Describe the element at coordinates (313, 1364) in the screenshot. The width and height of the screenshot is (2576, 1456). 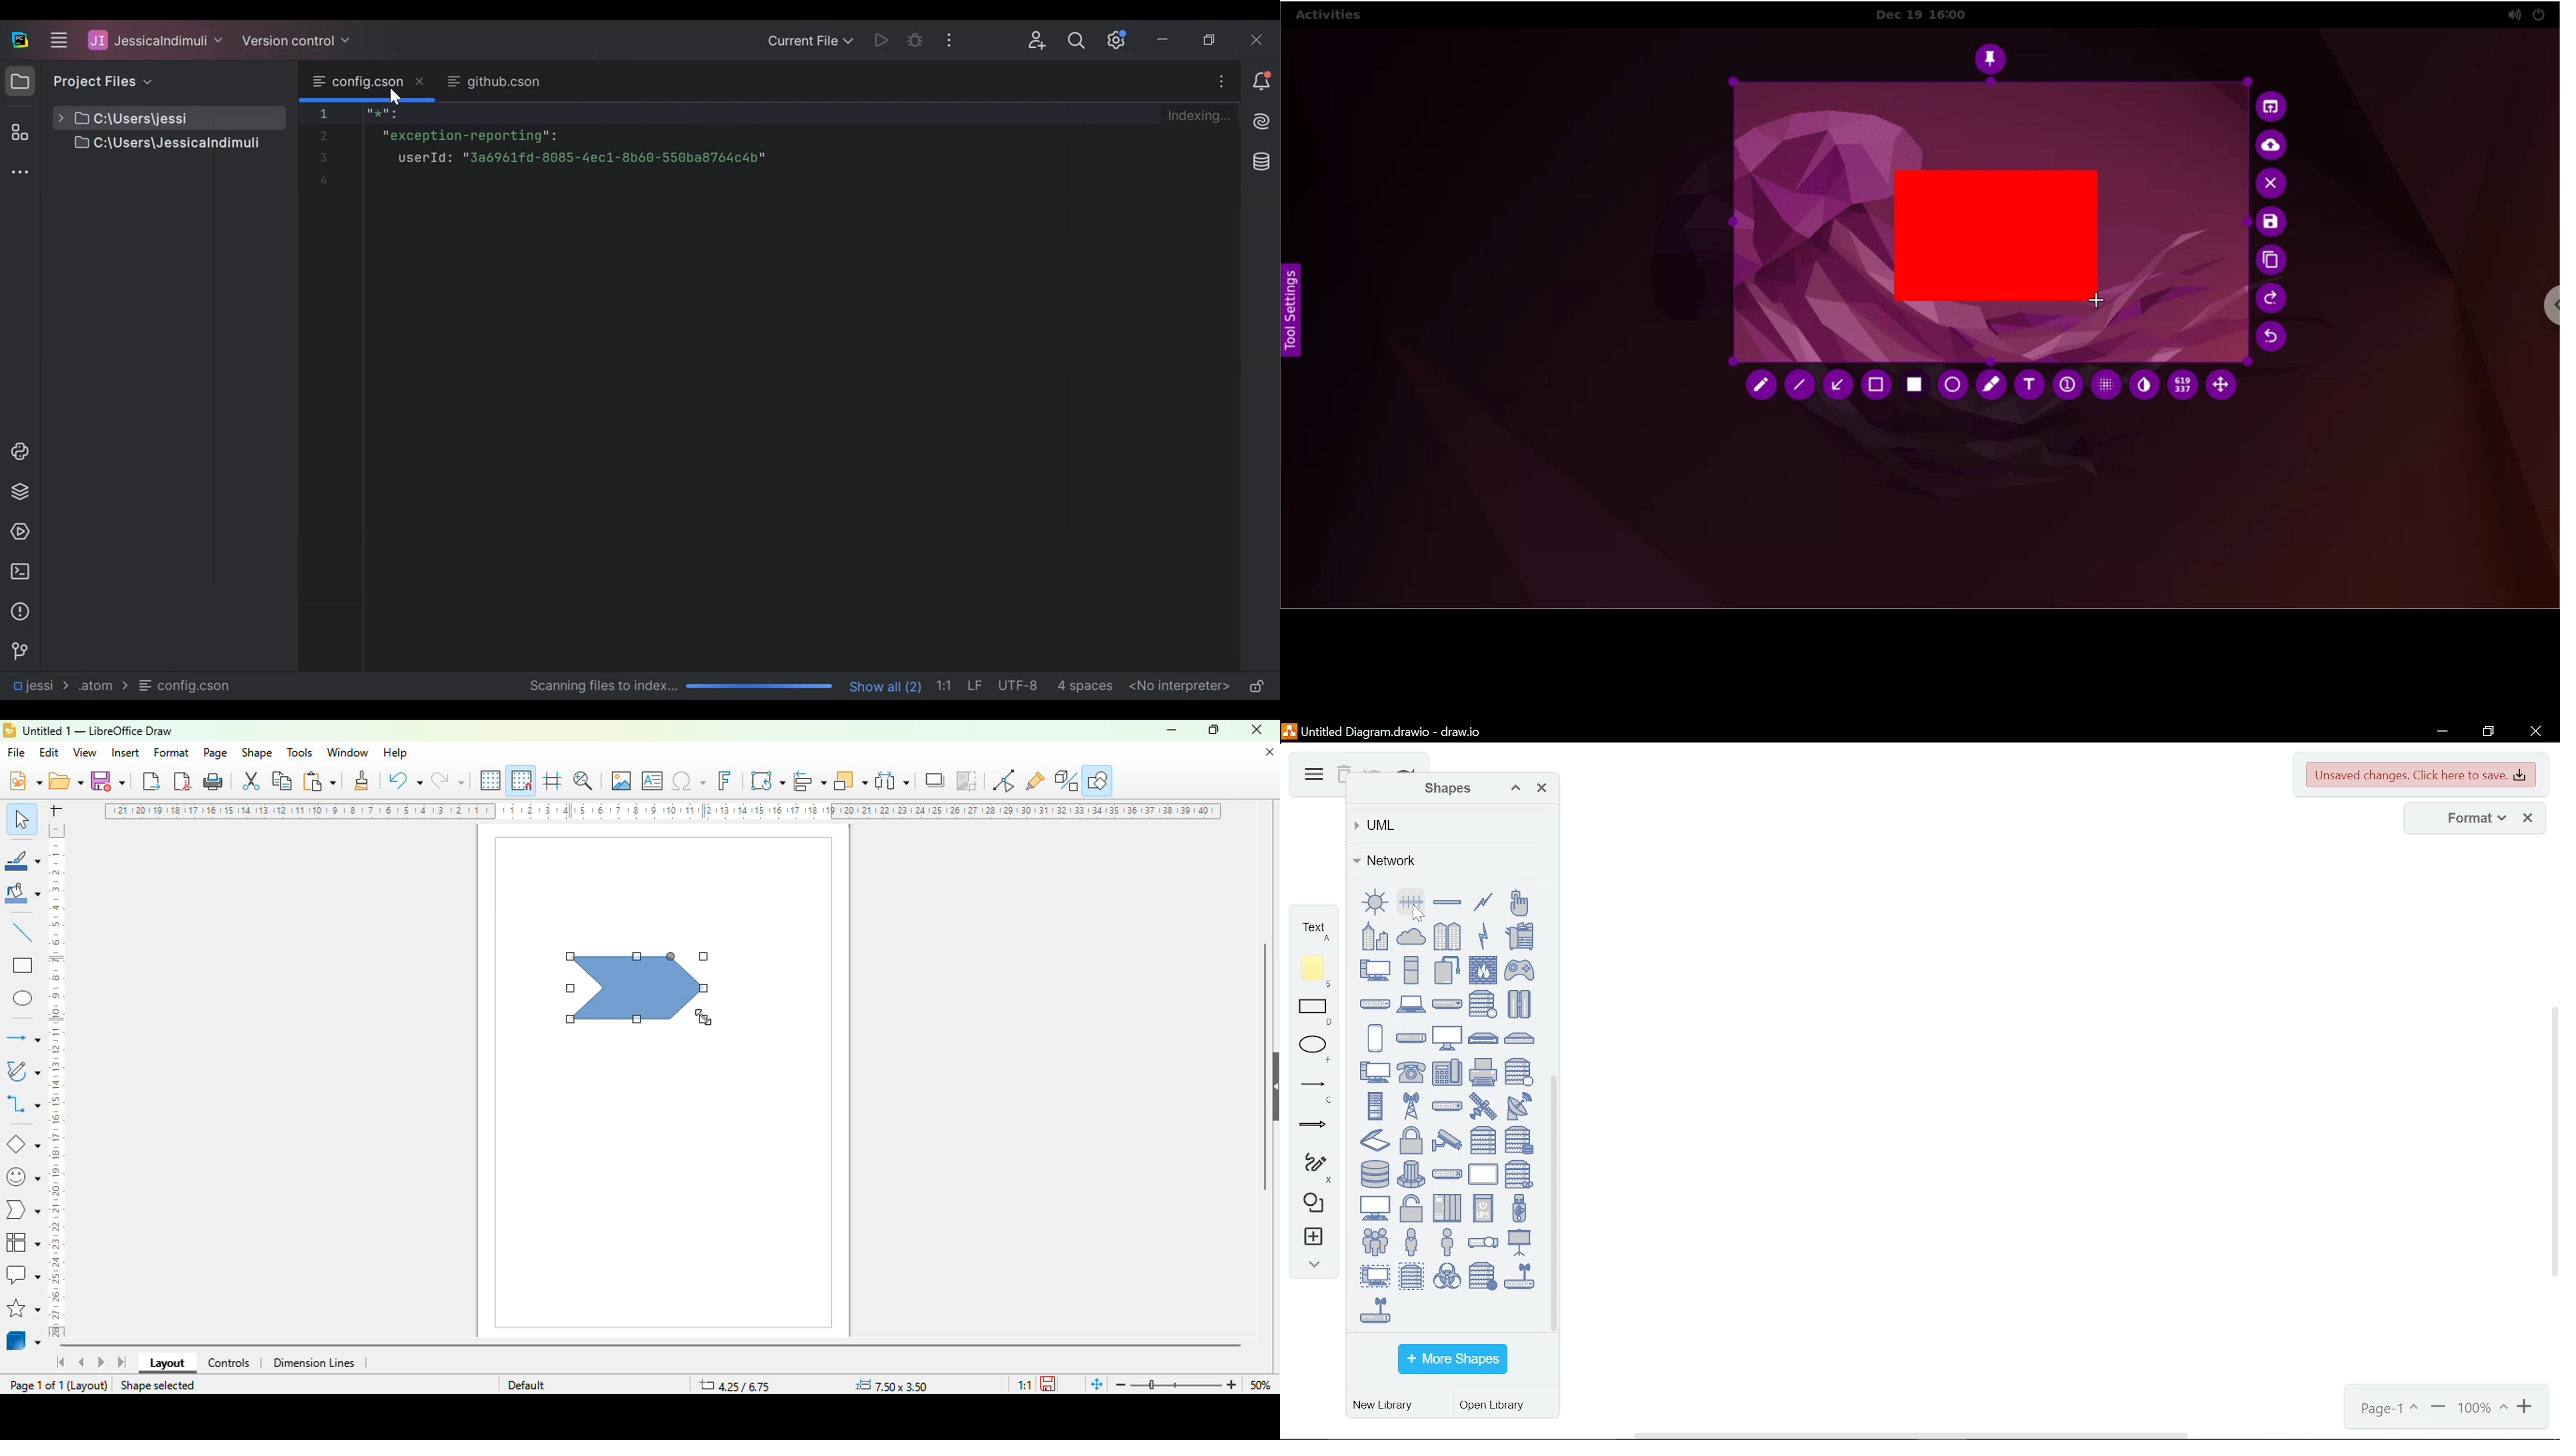
I see `dimension lines` at that location.